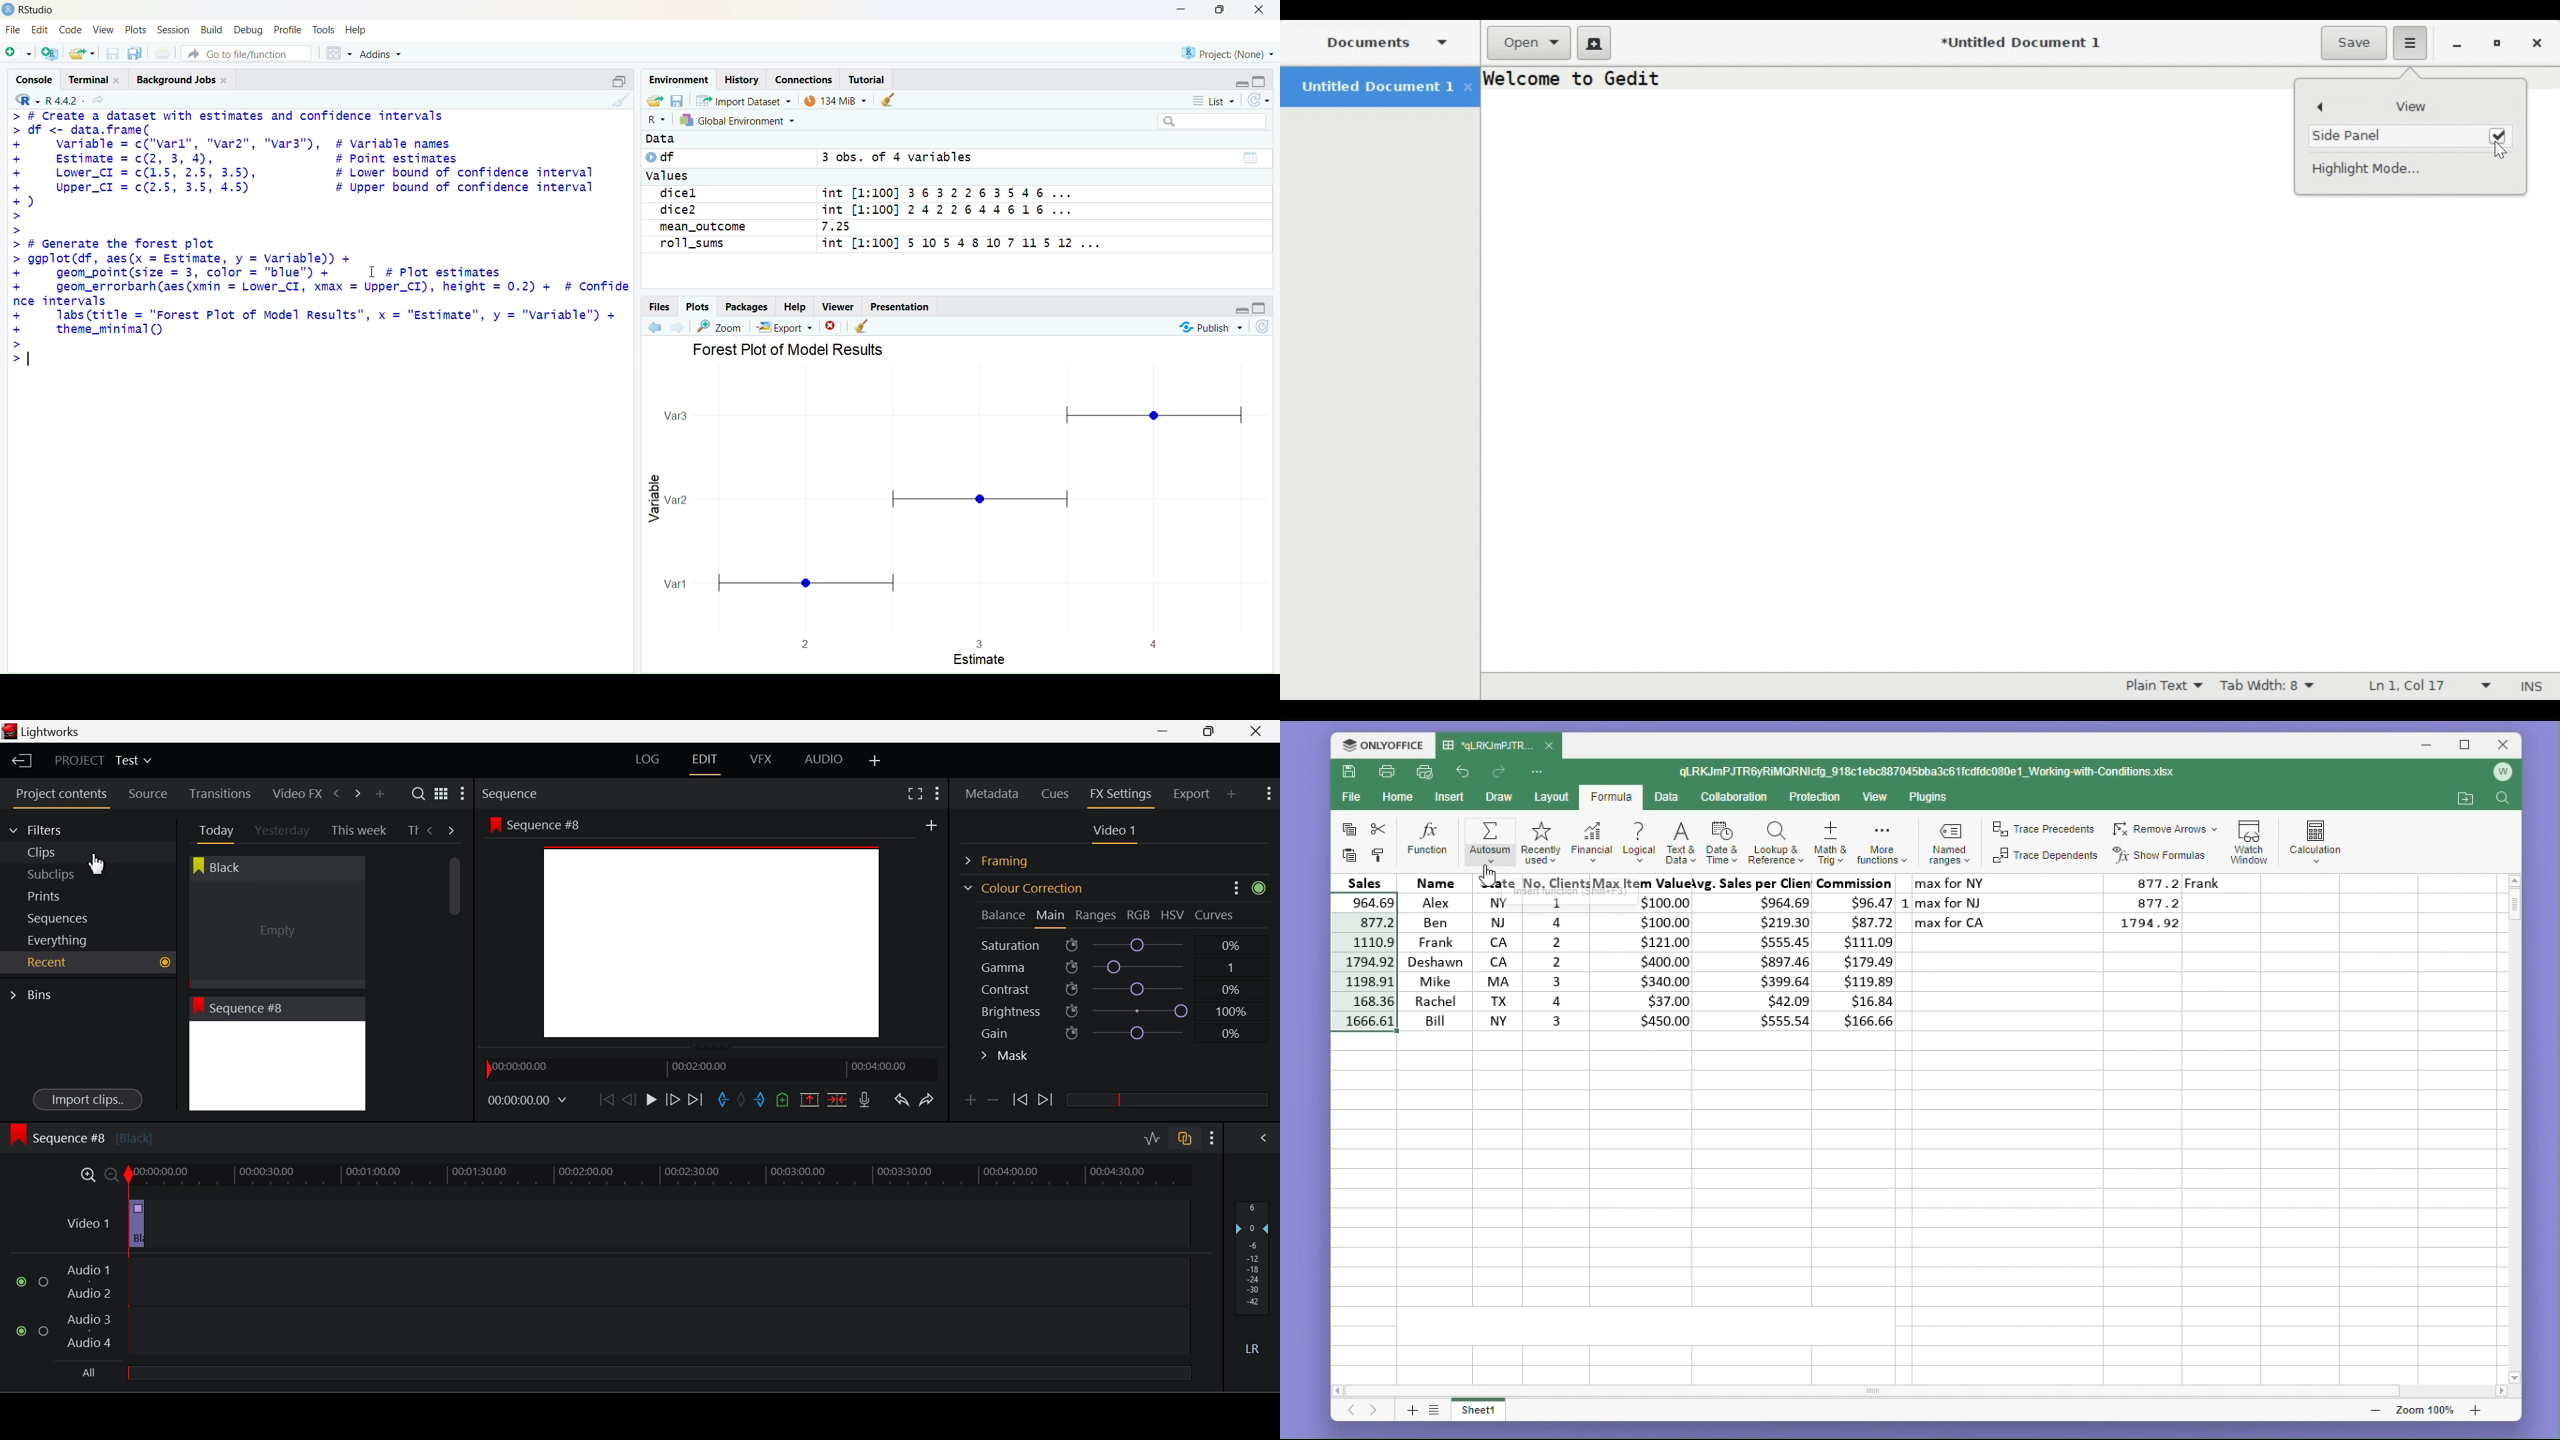  What do you see at coordinates (1257, 82) in the screenshot?
I see `maximize` at bounding box center [1257, 82].